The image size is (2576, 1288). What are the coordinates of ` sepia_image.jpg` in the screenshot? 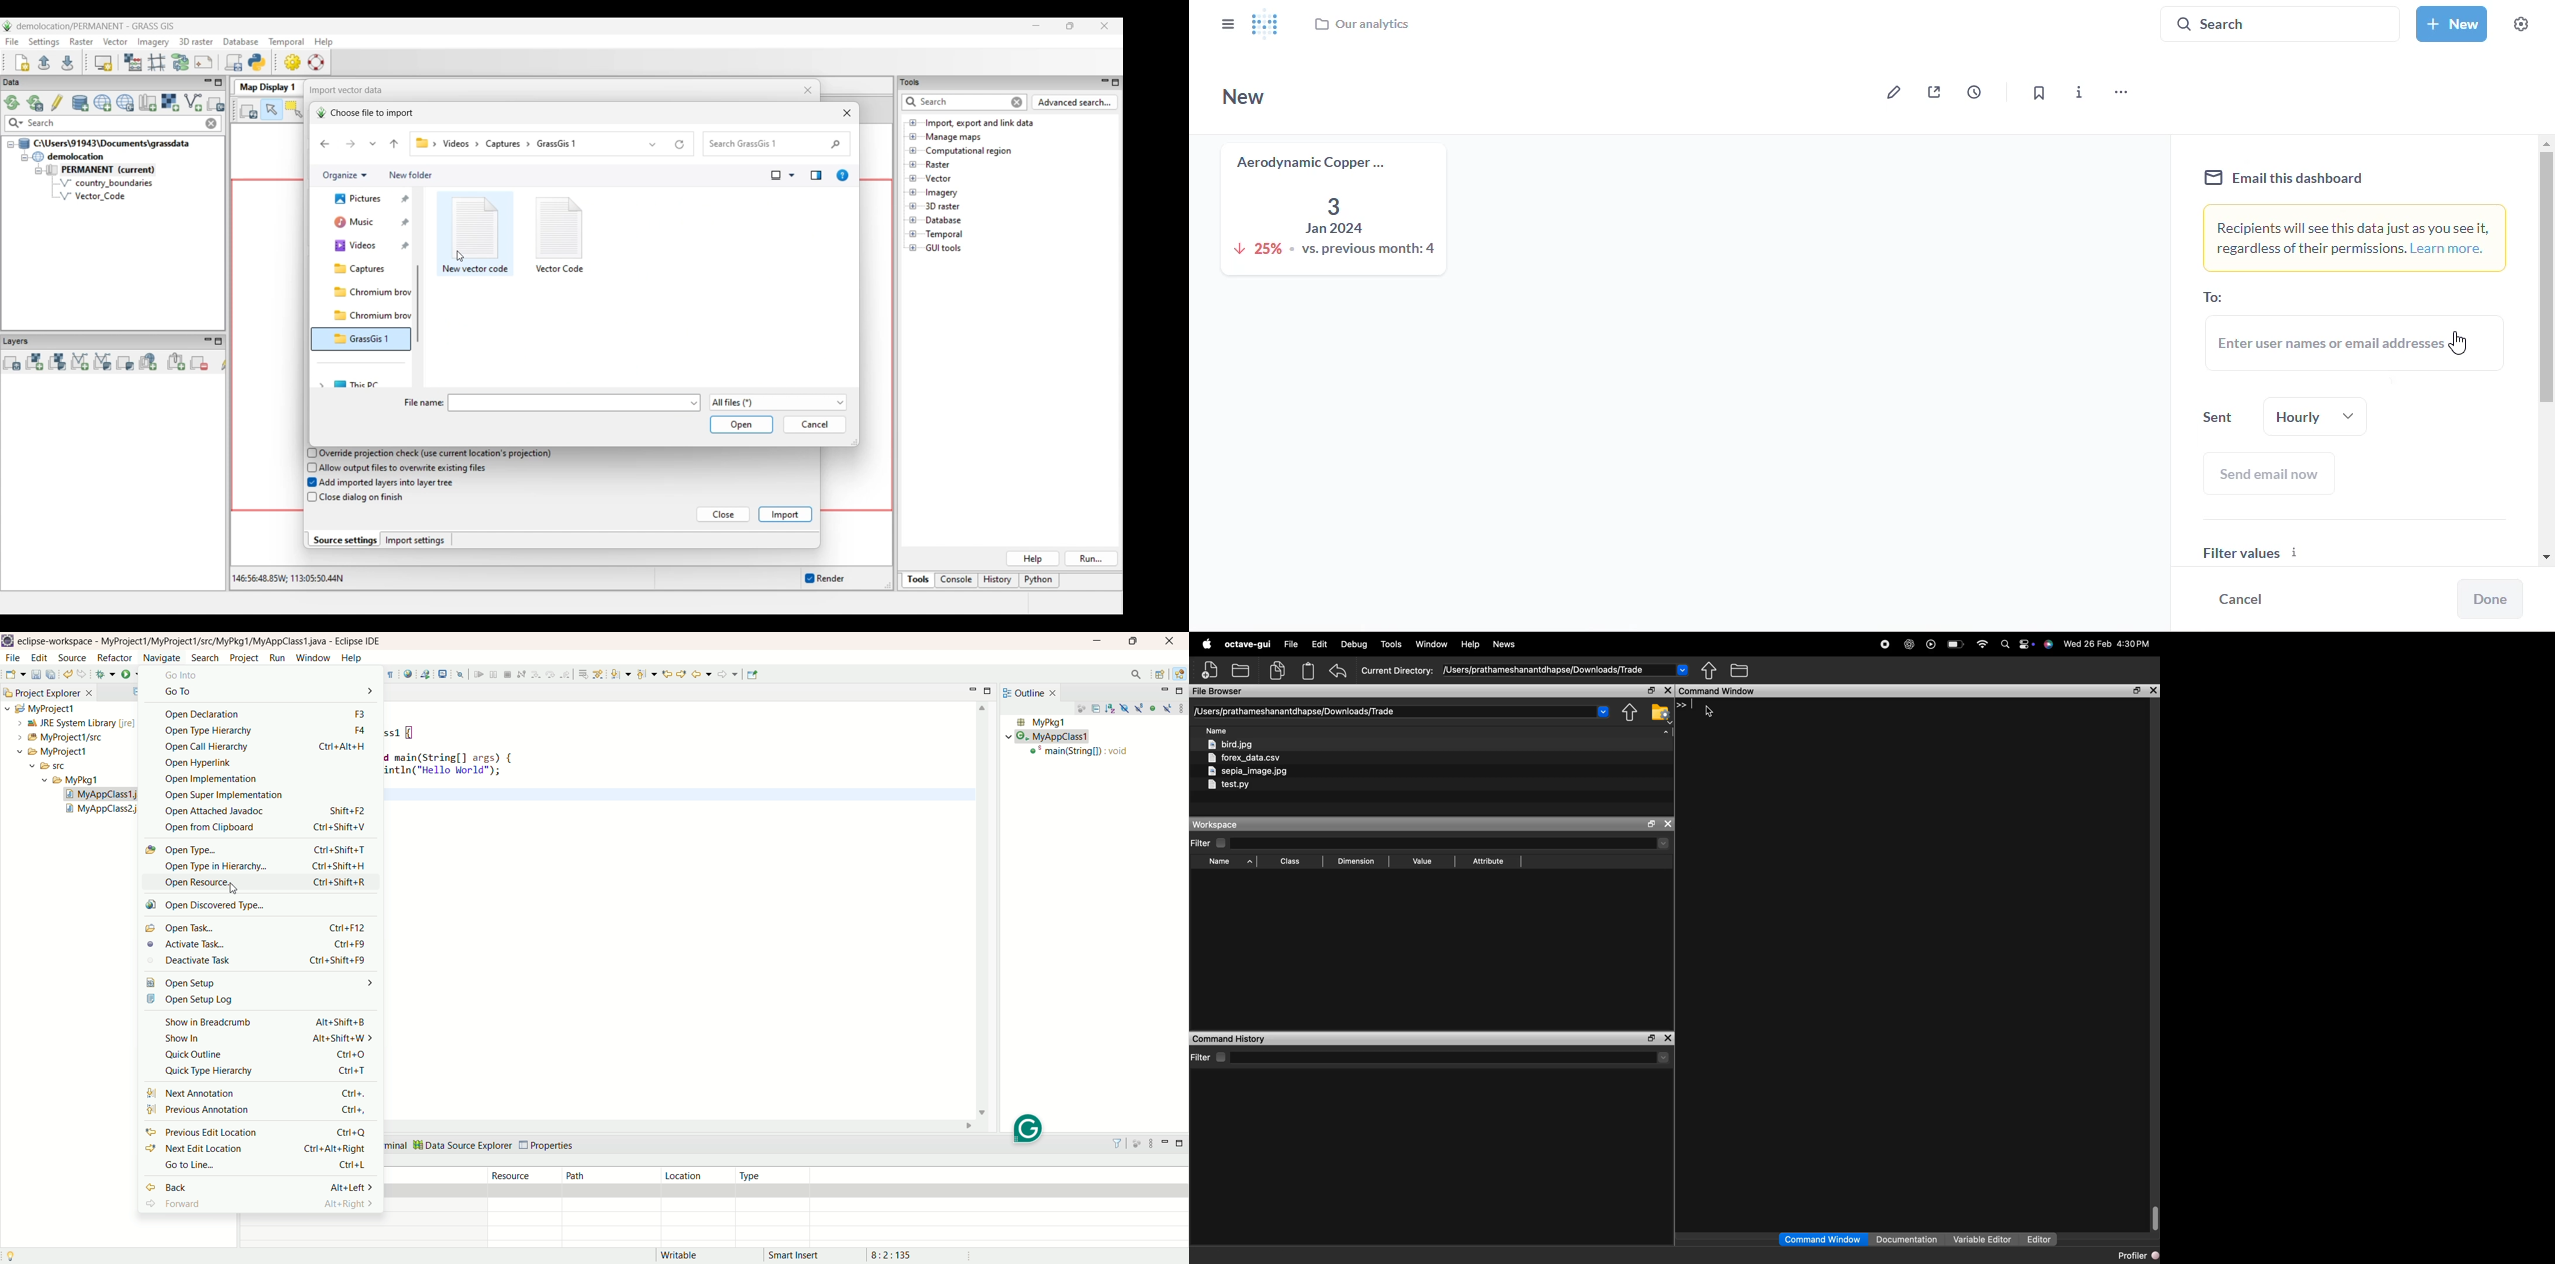 It's located at (1249, 771).